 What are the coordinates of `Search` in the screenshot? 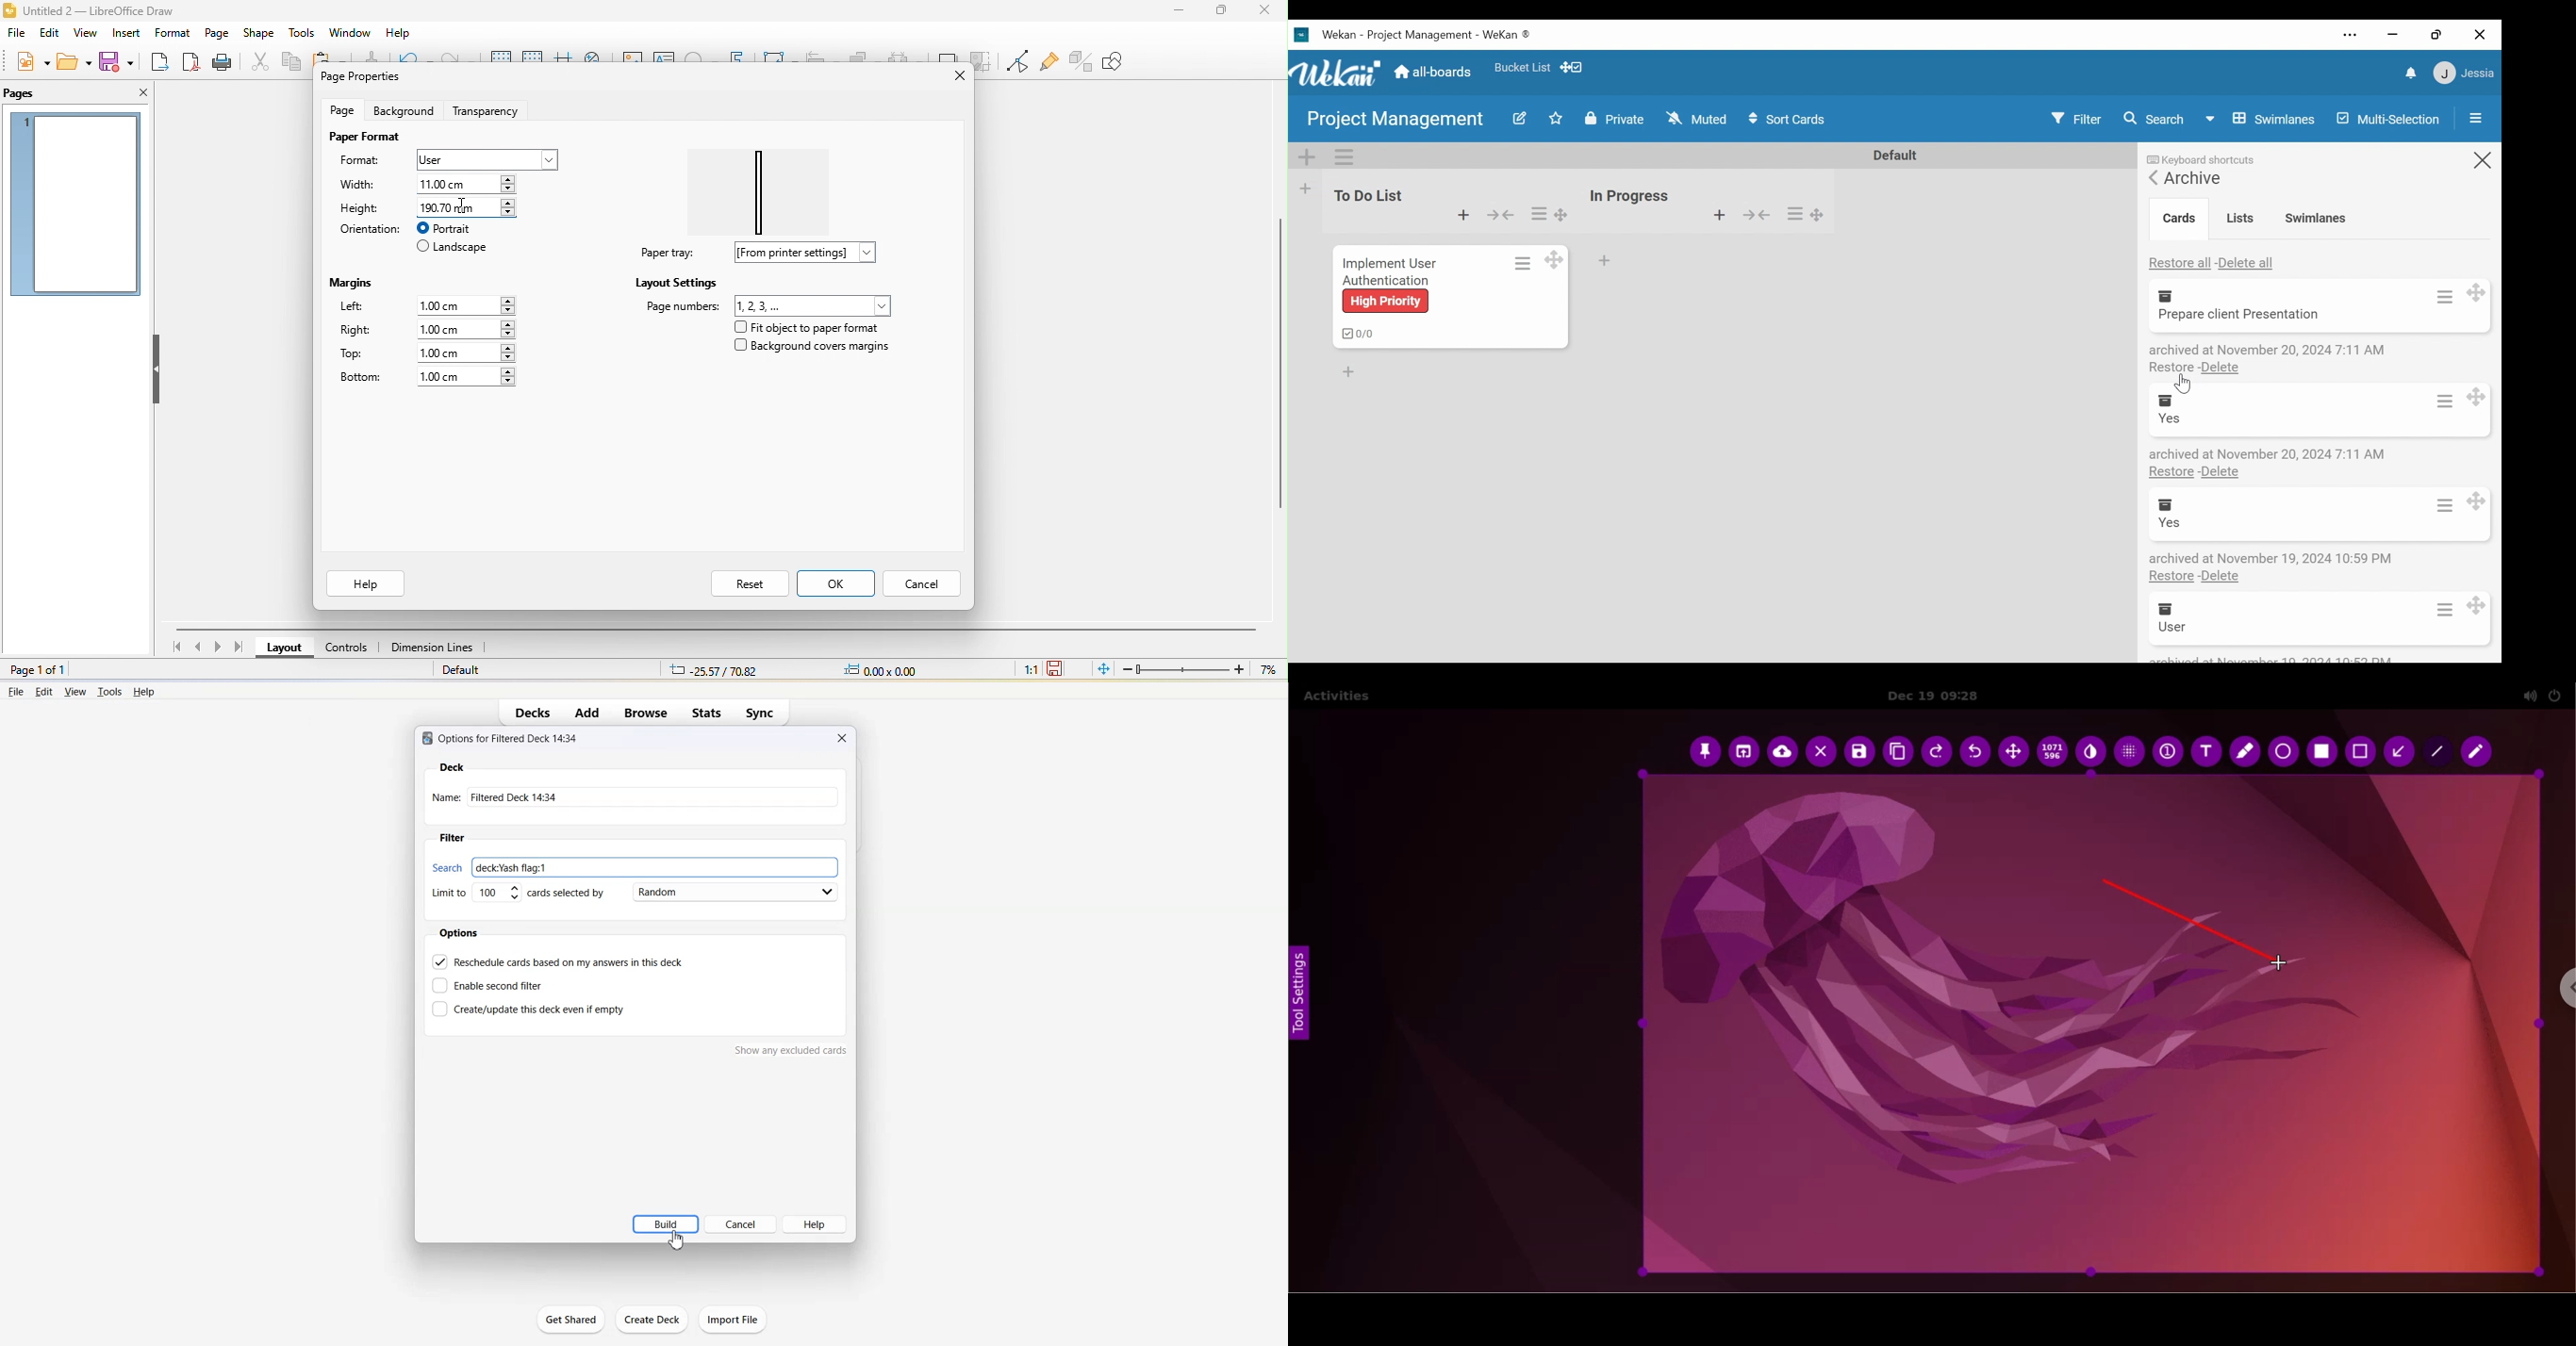 It's located at (2153, 118).